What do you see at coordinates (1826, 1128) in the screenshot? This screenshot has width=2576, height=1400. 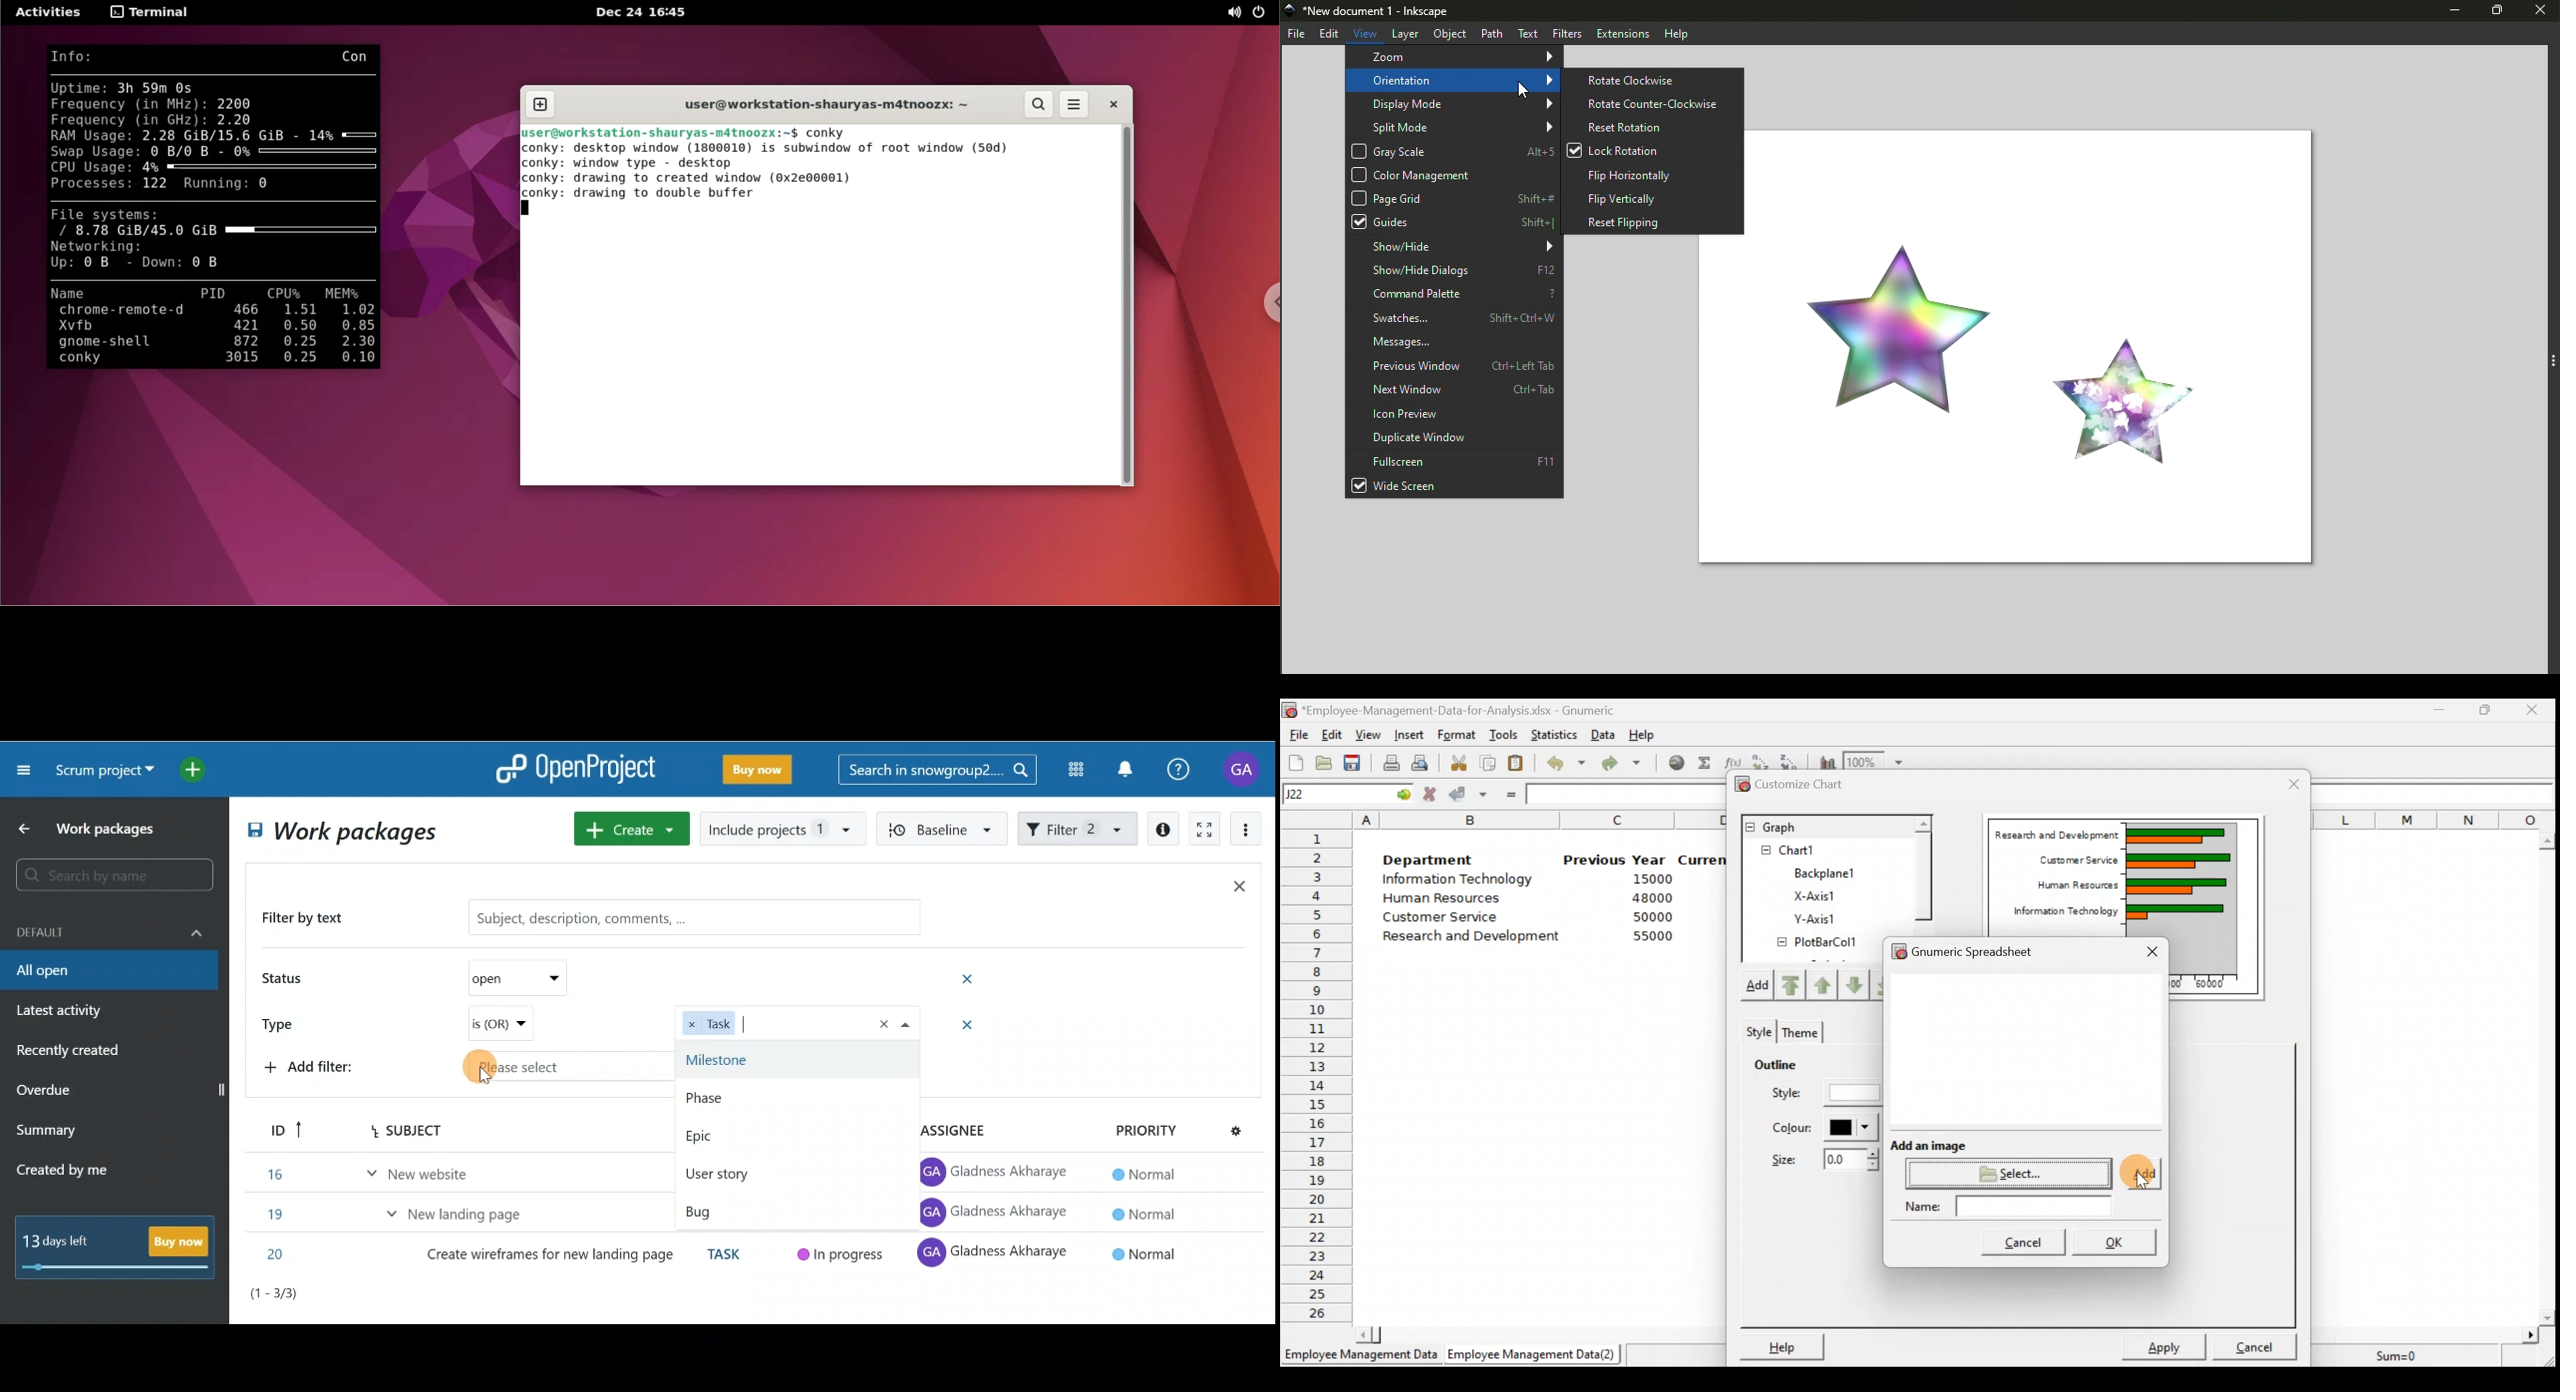 I see `Color` at bounding box center [1826, 1128].